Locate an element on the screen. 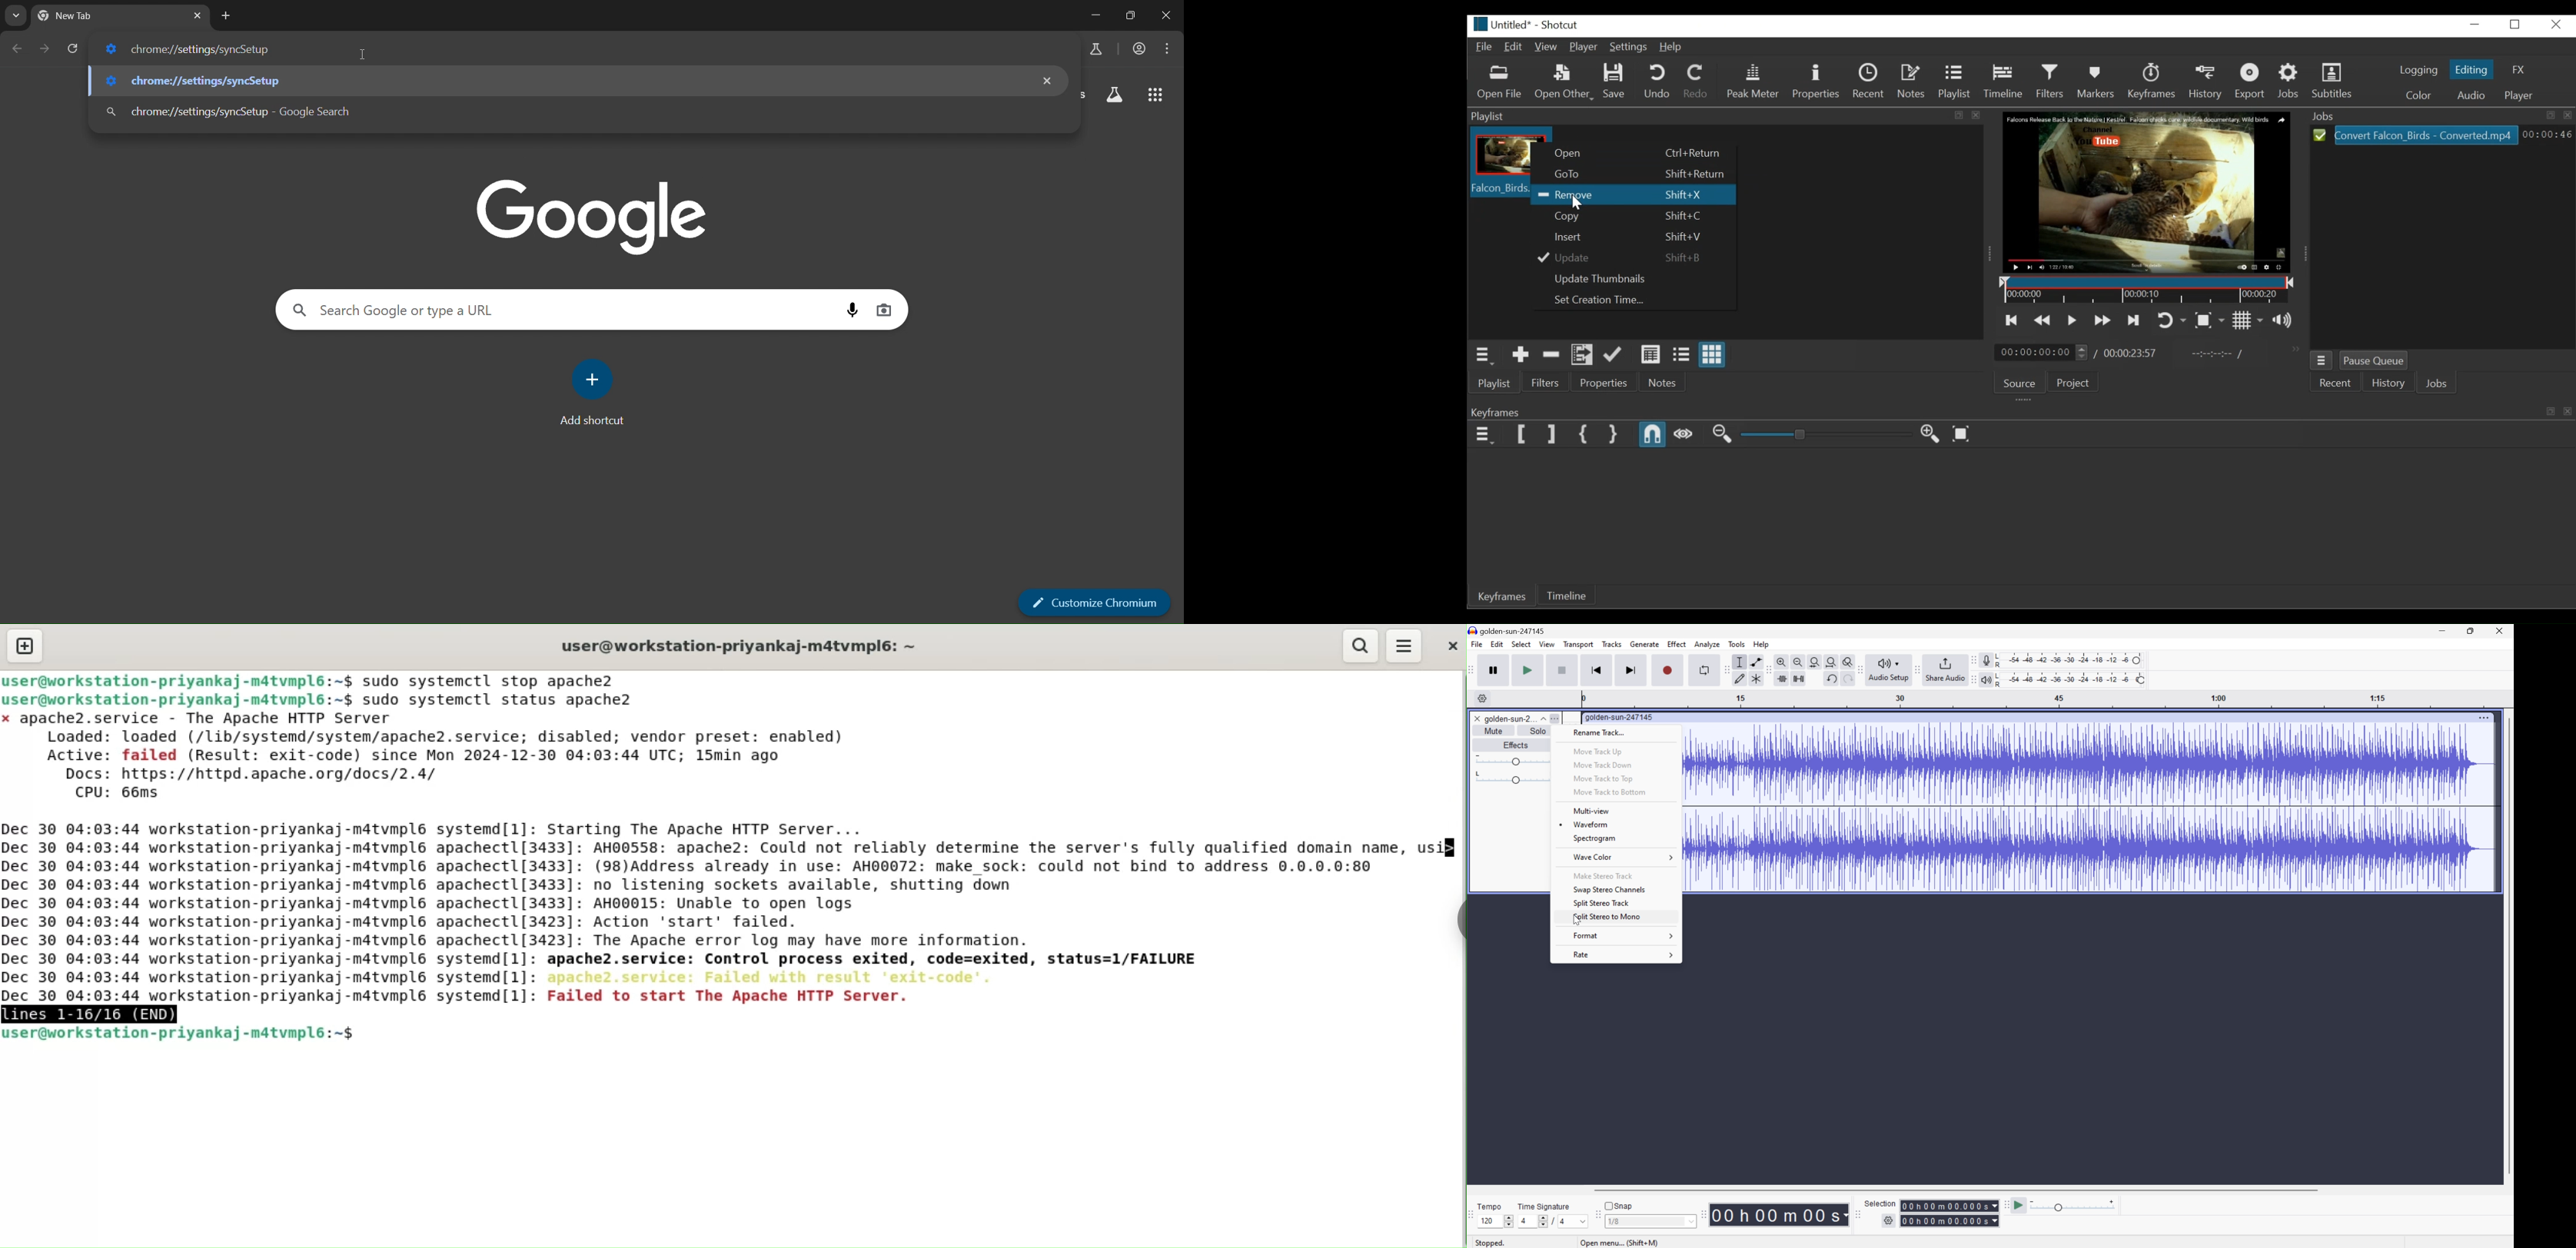  Open Ctrl+Return is located at coordinates (1631, 155).